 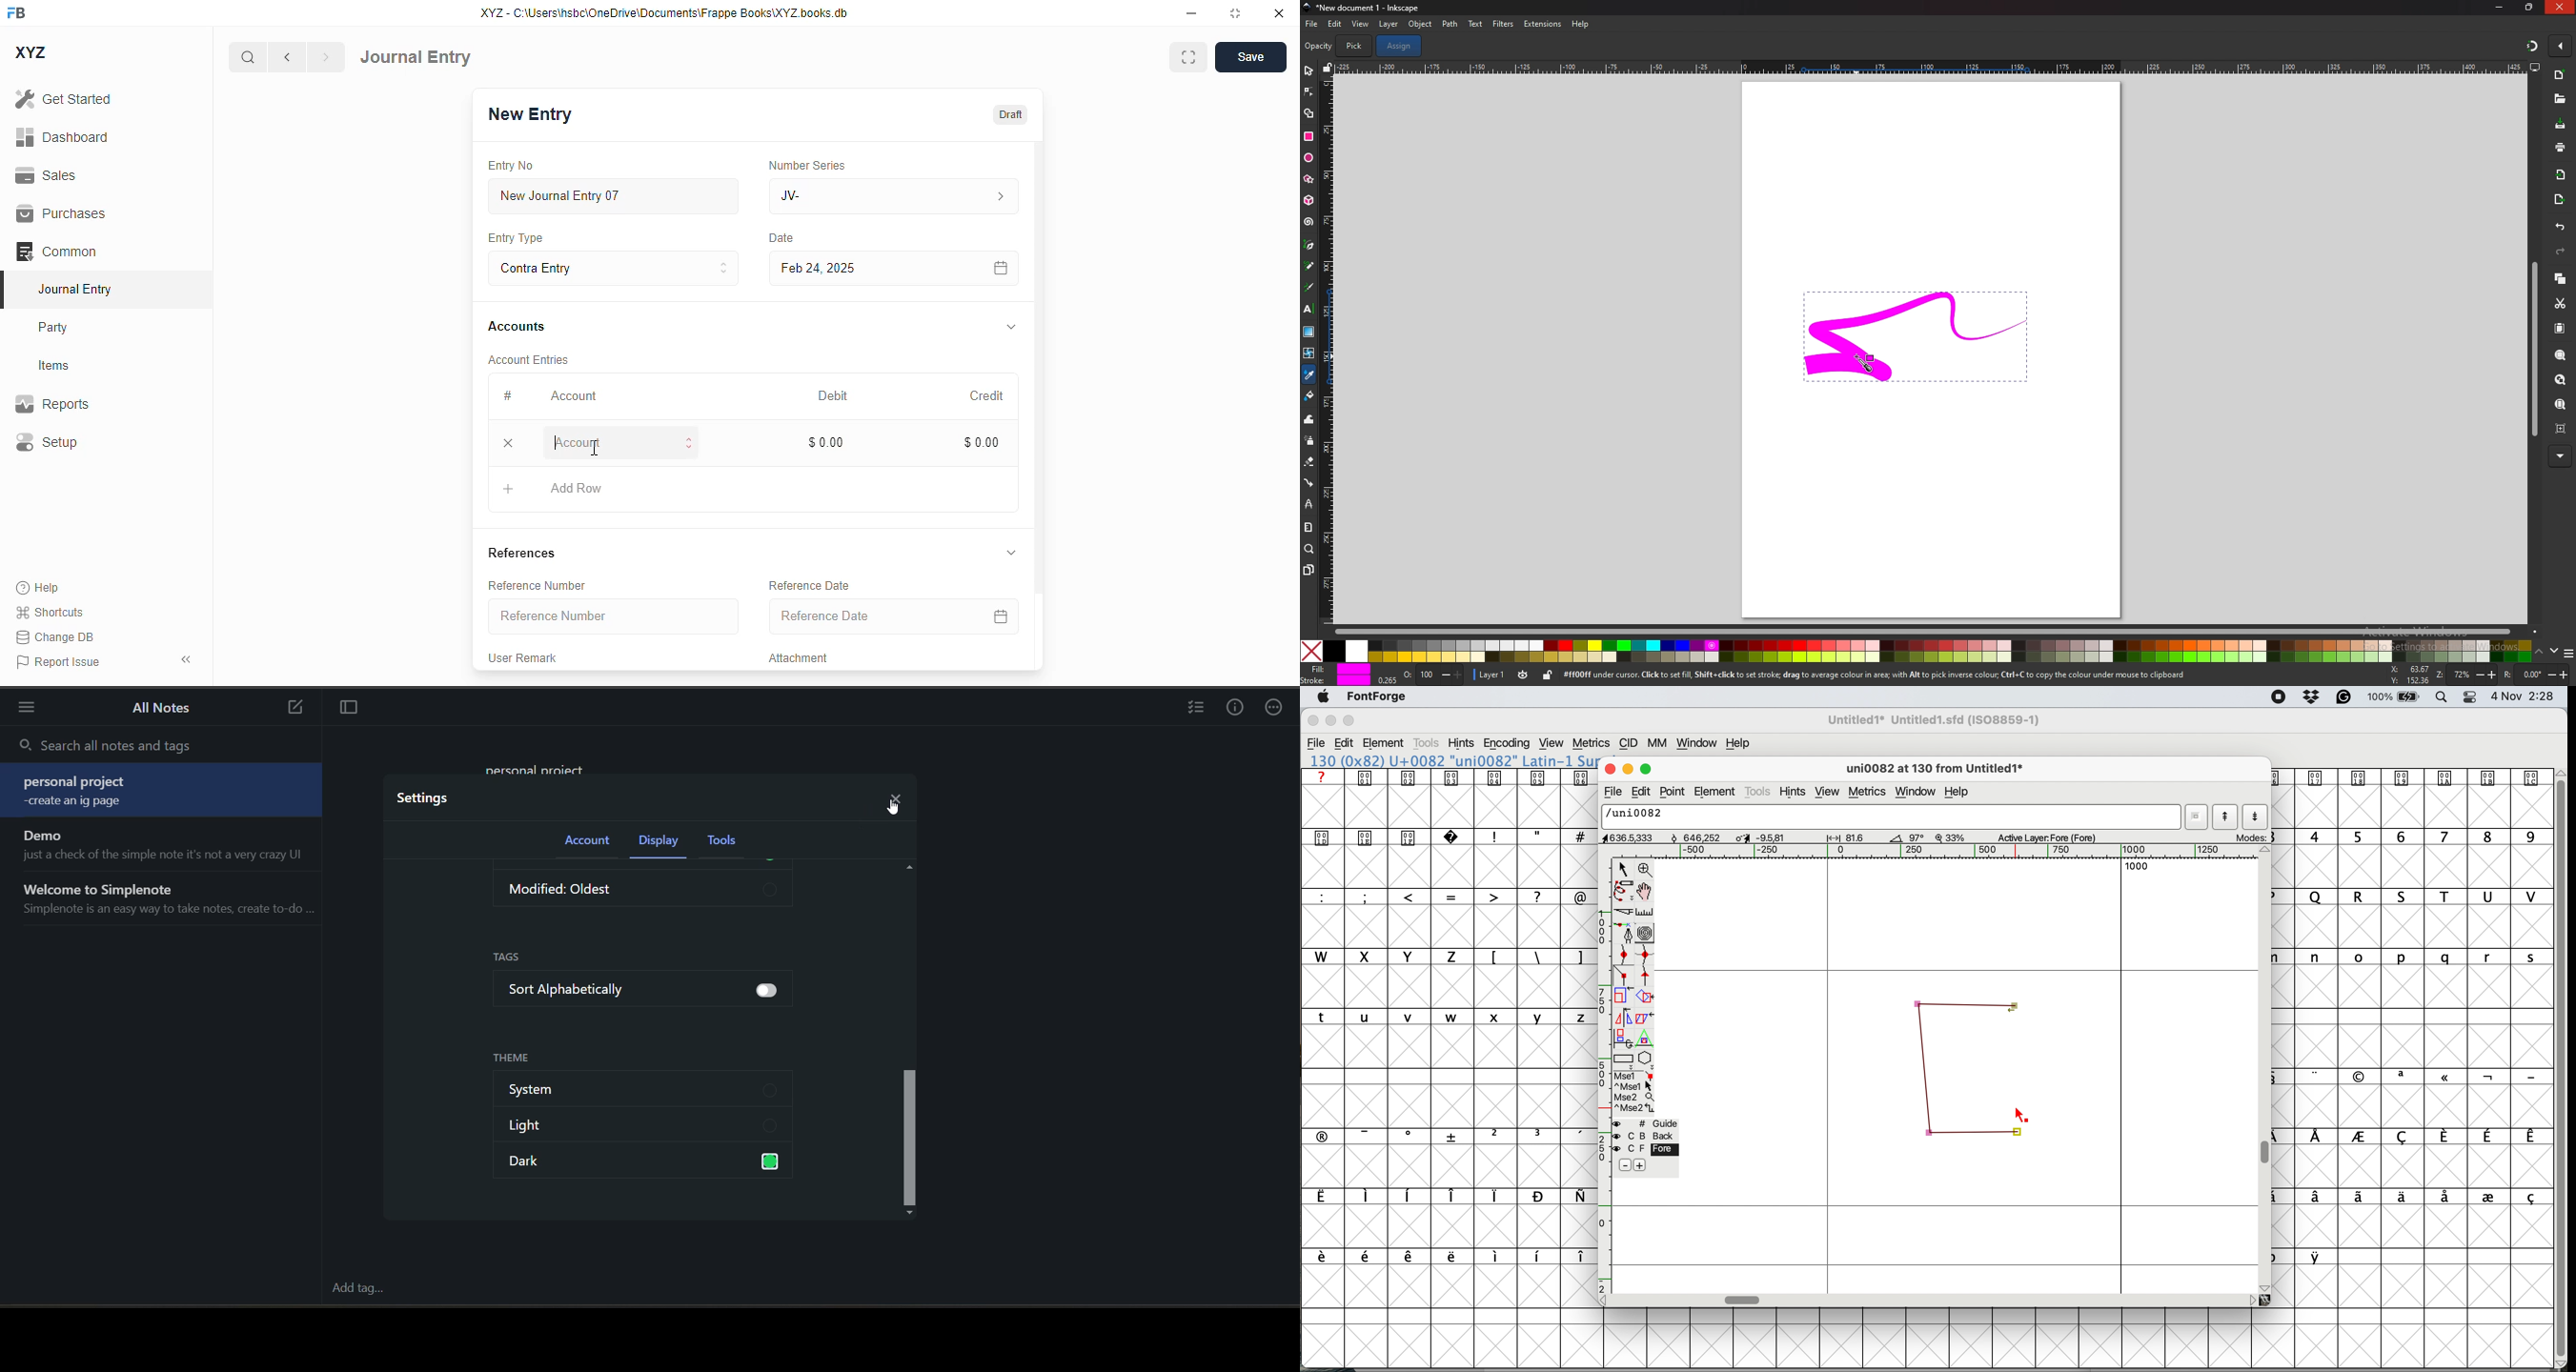 I want to click on $0.00, so click(x=827, y=442).